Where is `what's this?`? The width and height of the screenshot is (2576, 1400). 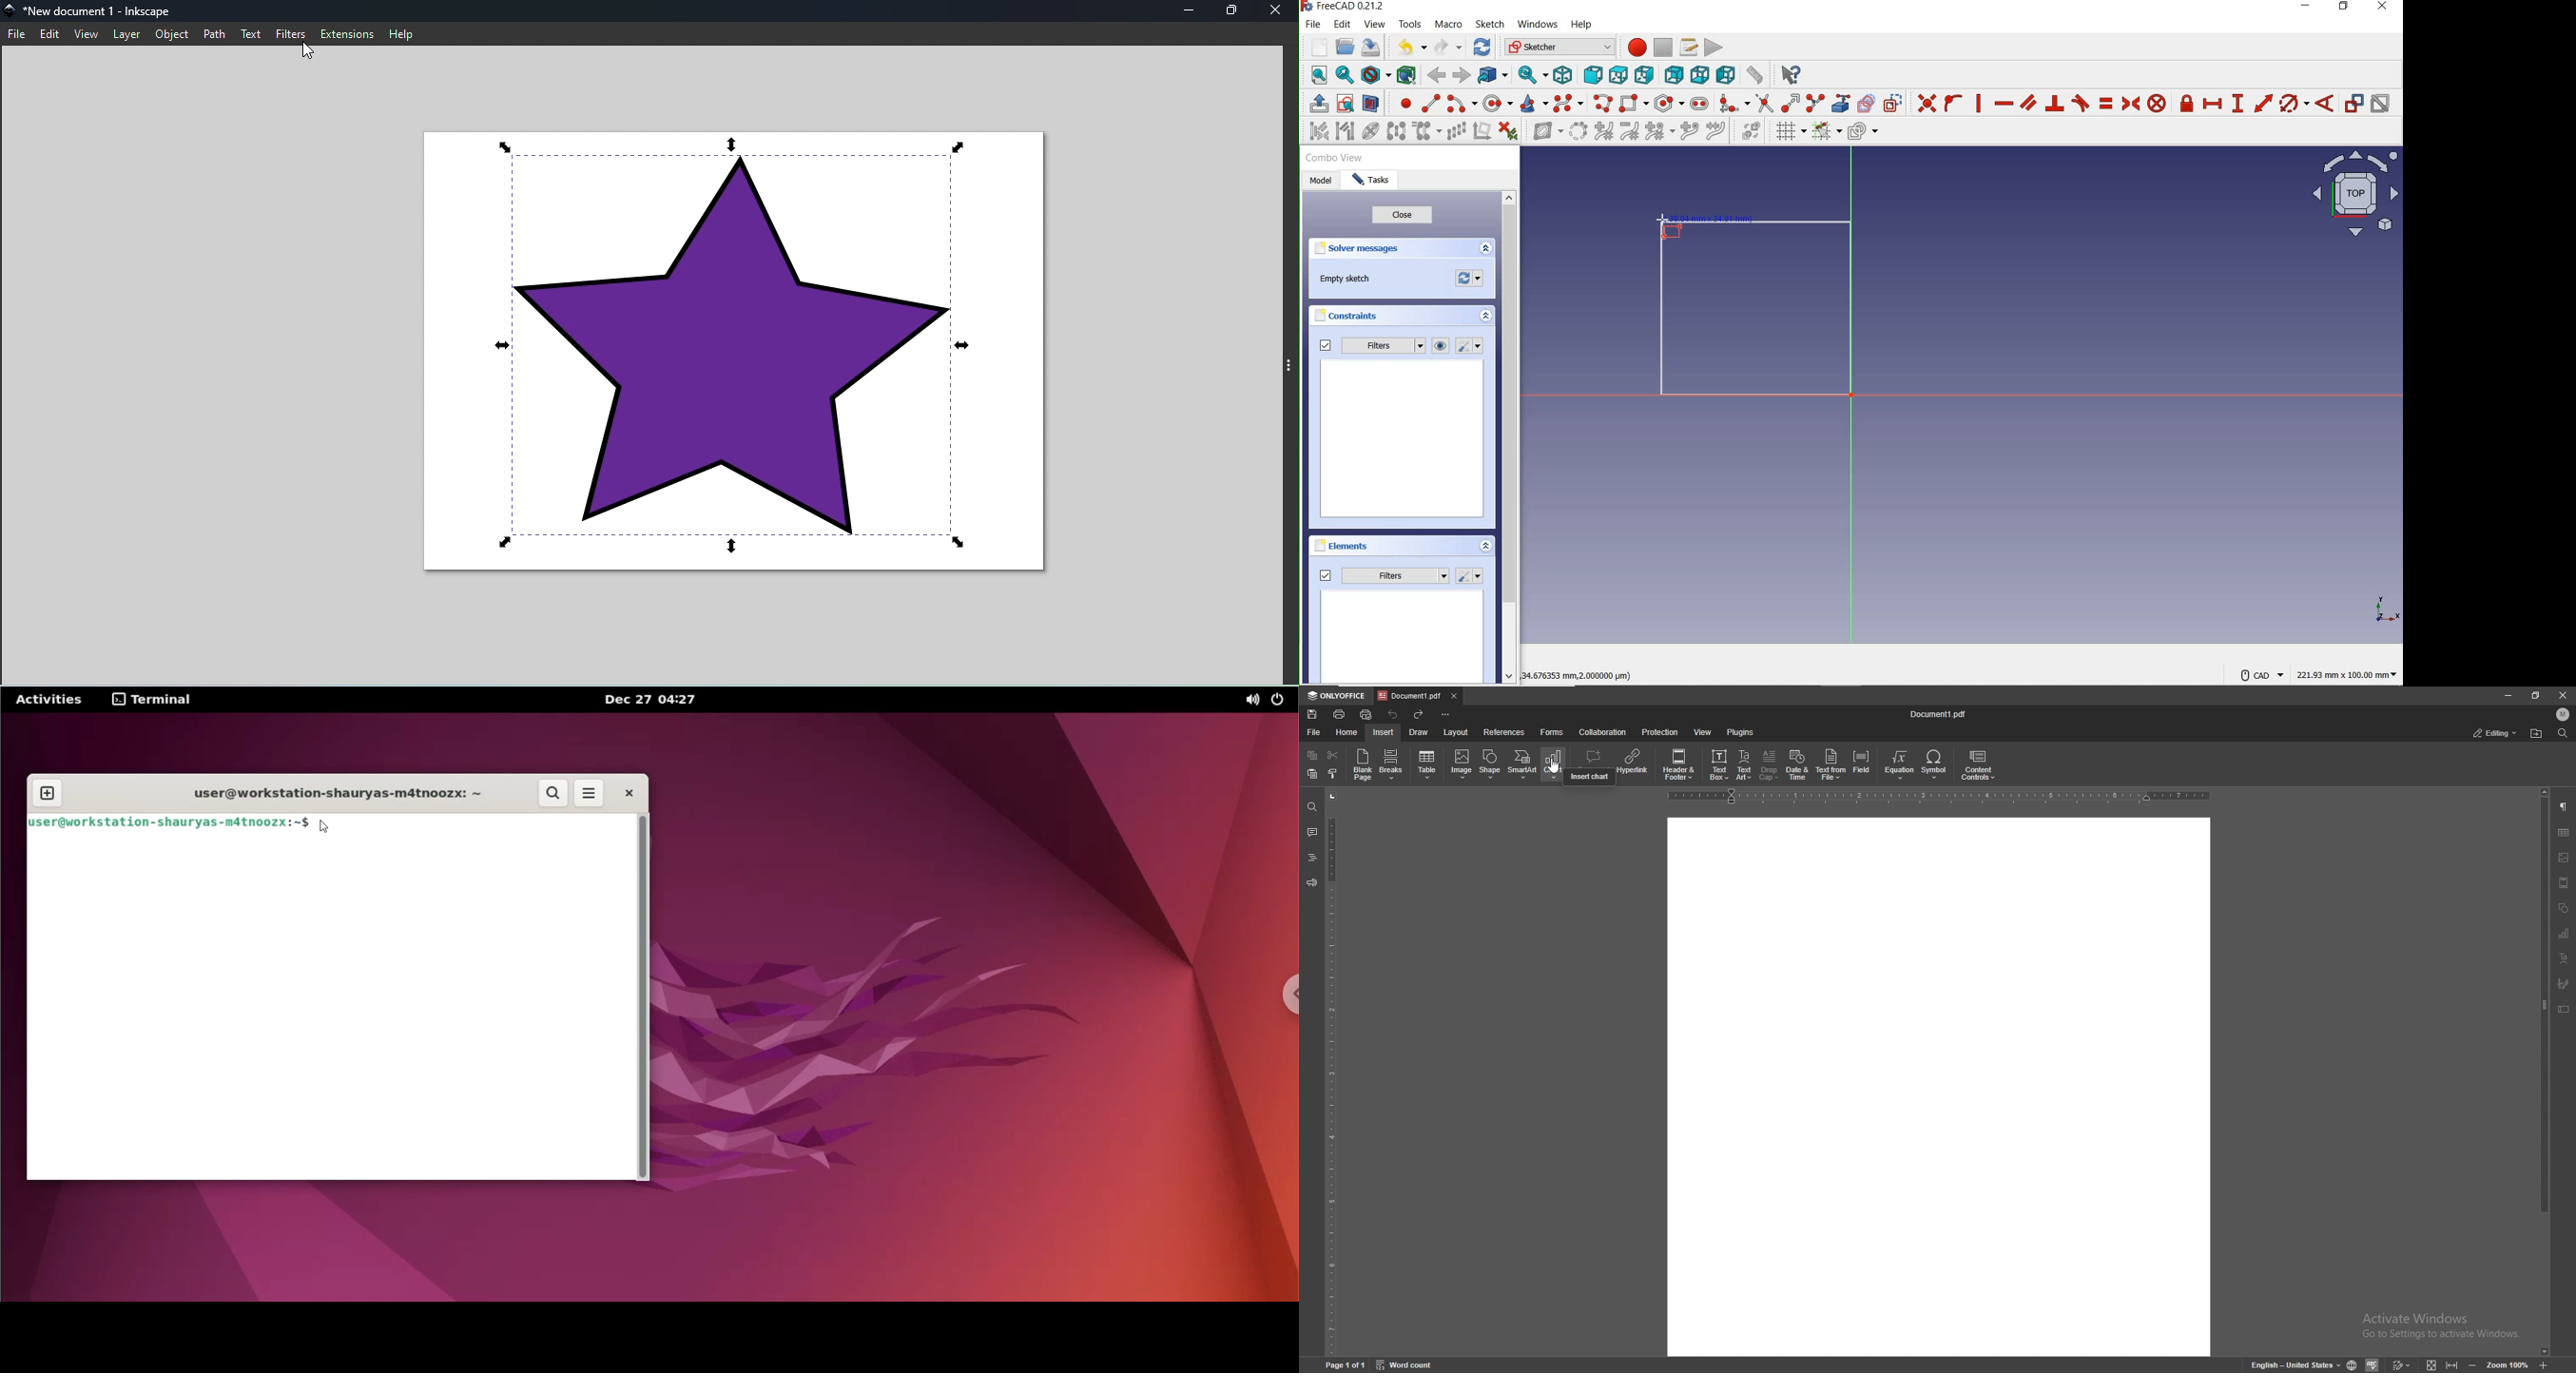 what's this? is located at coordinates (1791, 76).